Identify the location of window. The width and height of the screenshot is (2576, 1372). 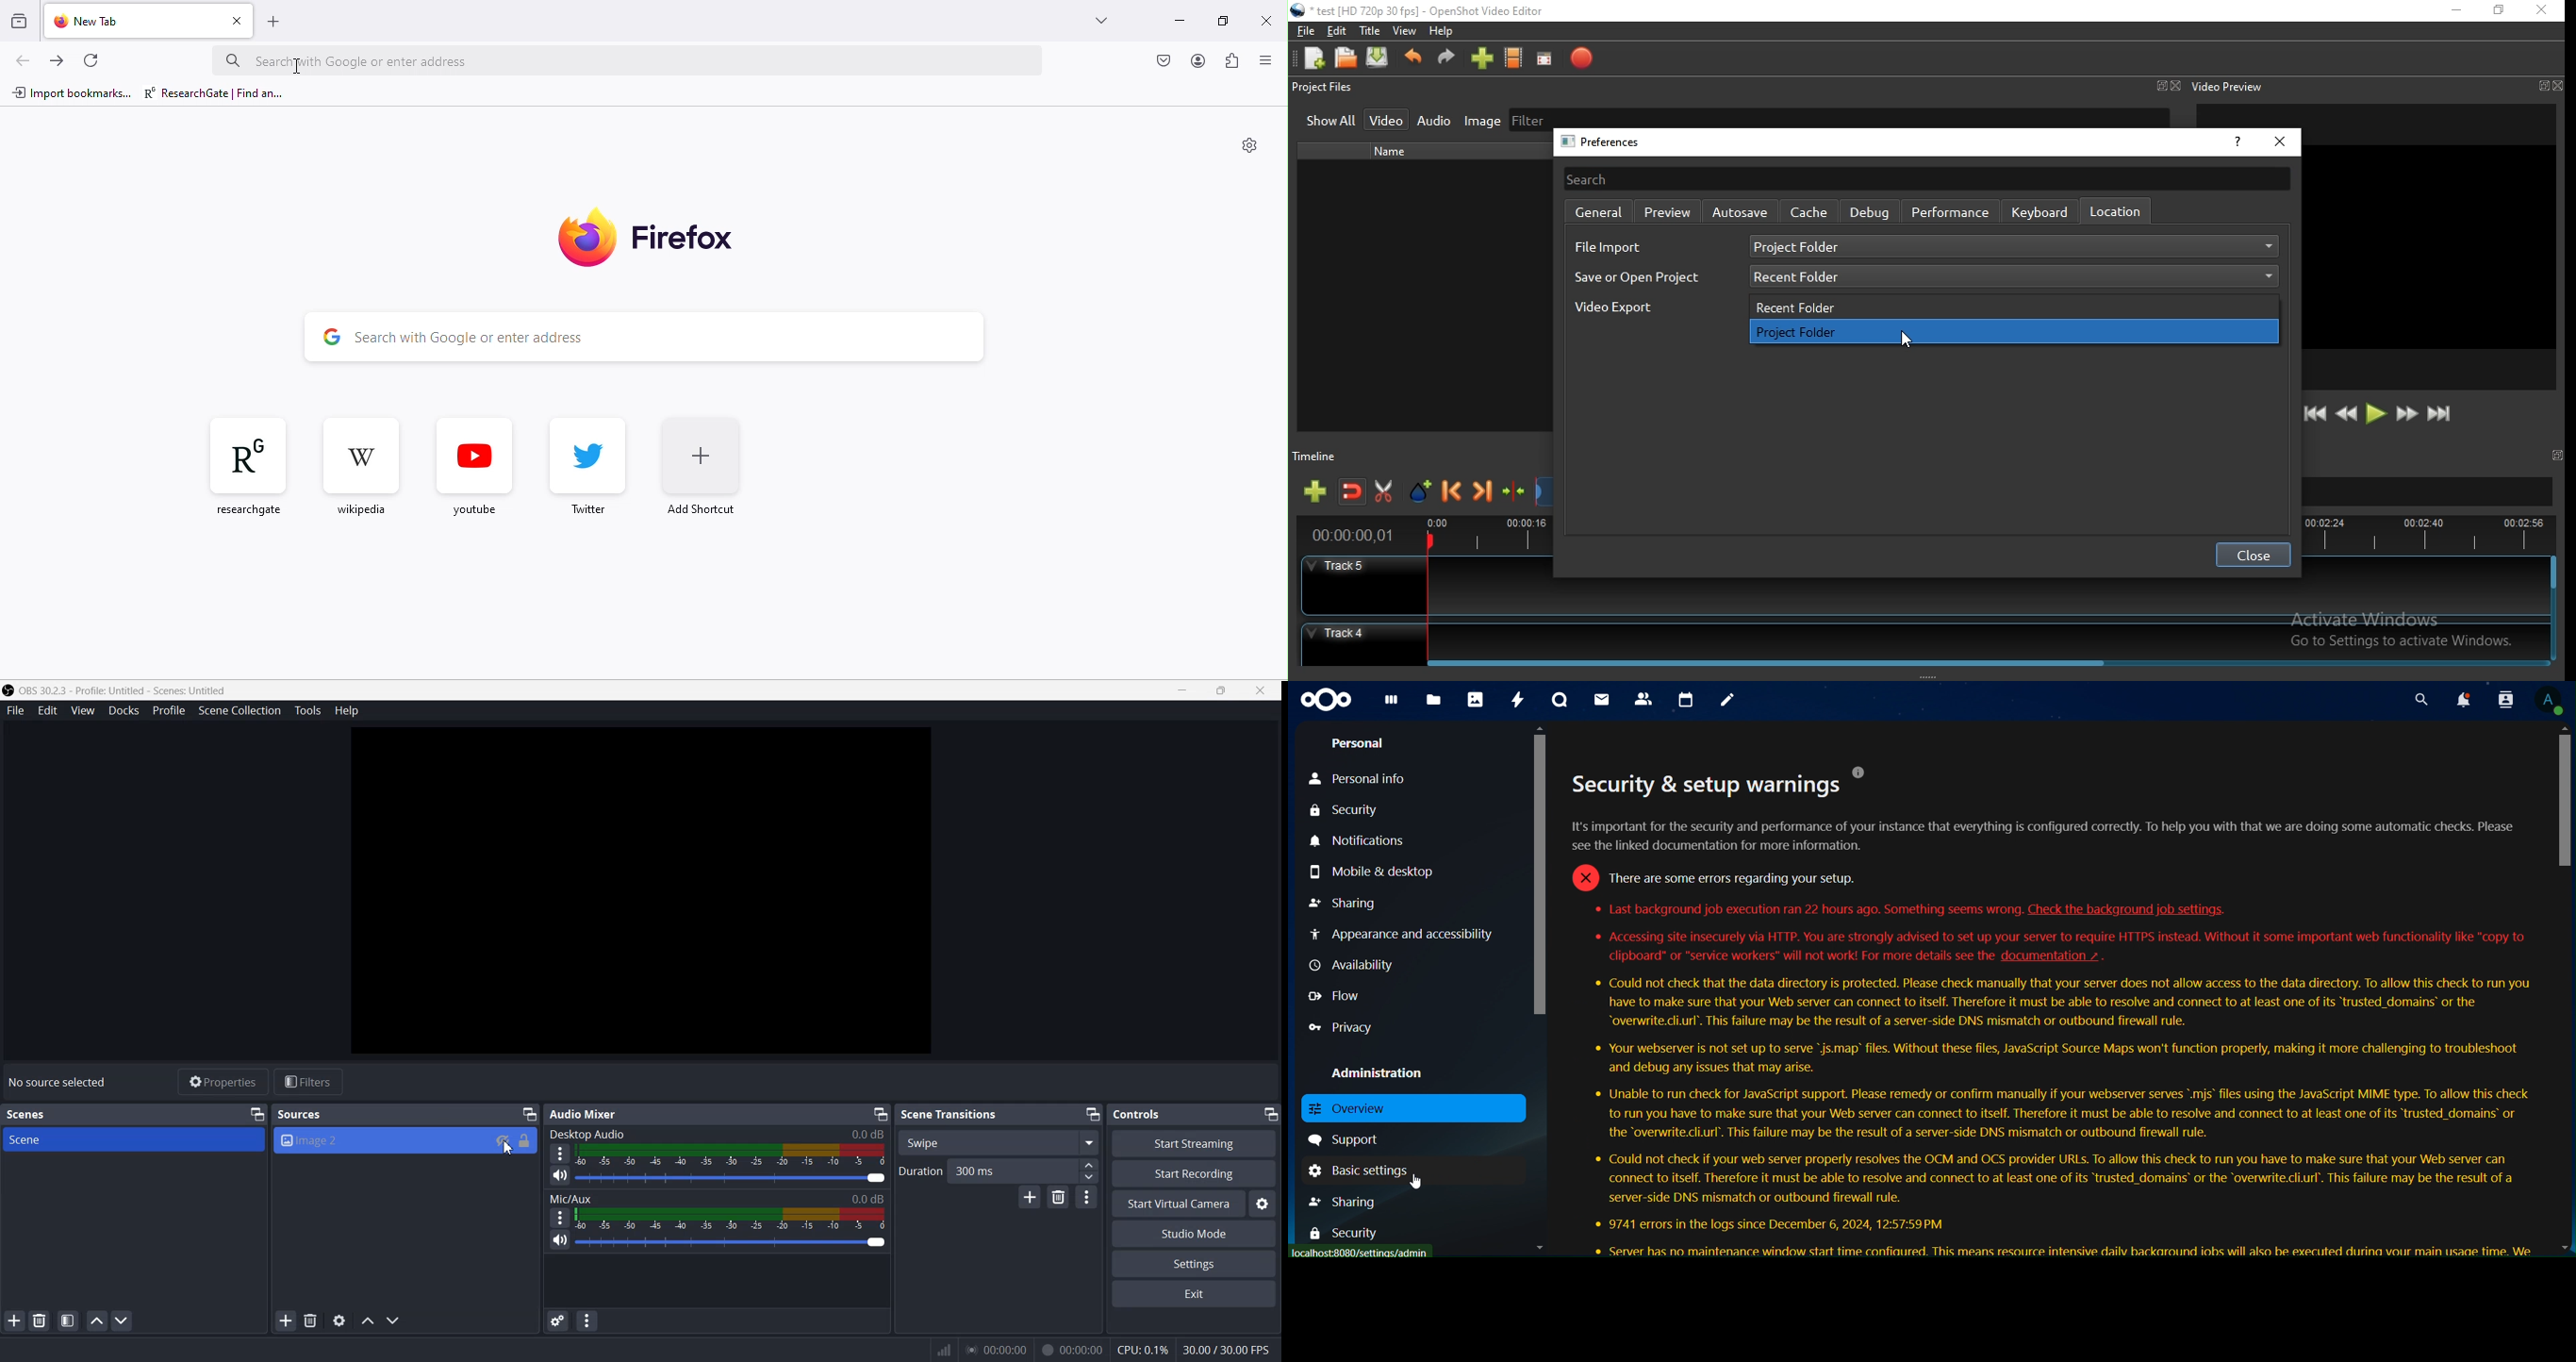
(2542, 86).